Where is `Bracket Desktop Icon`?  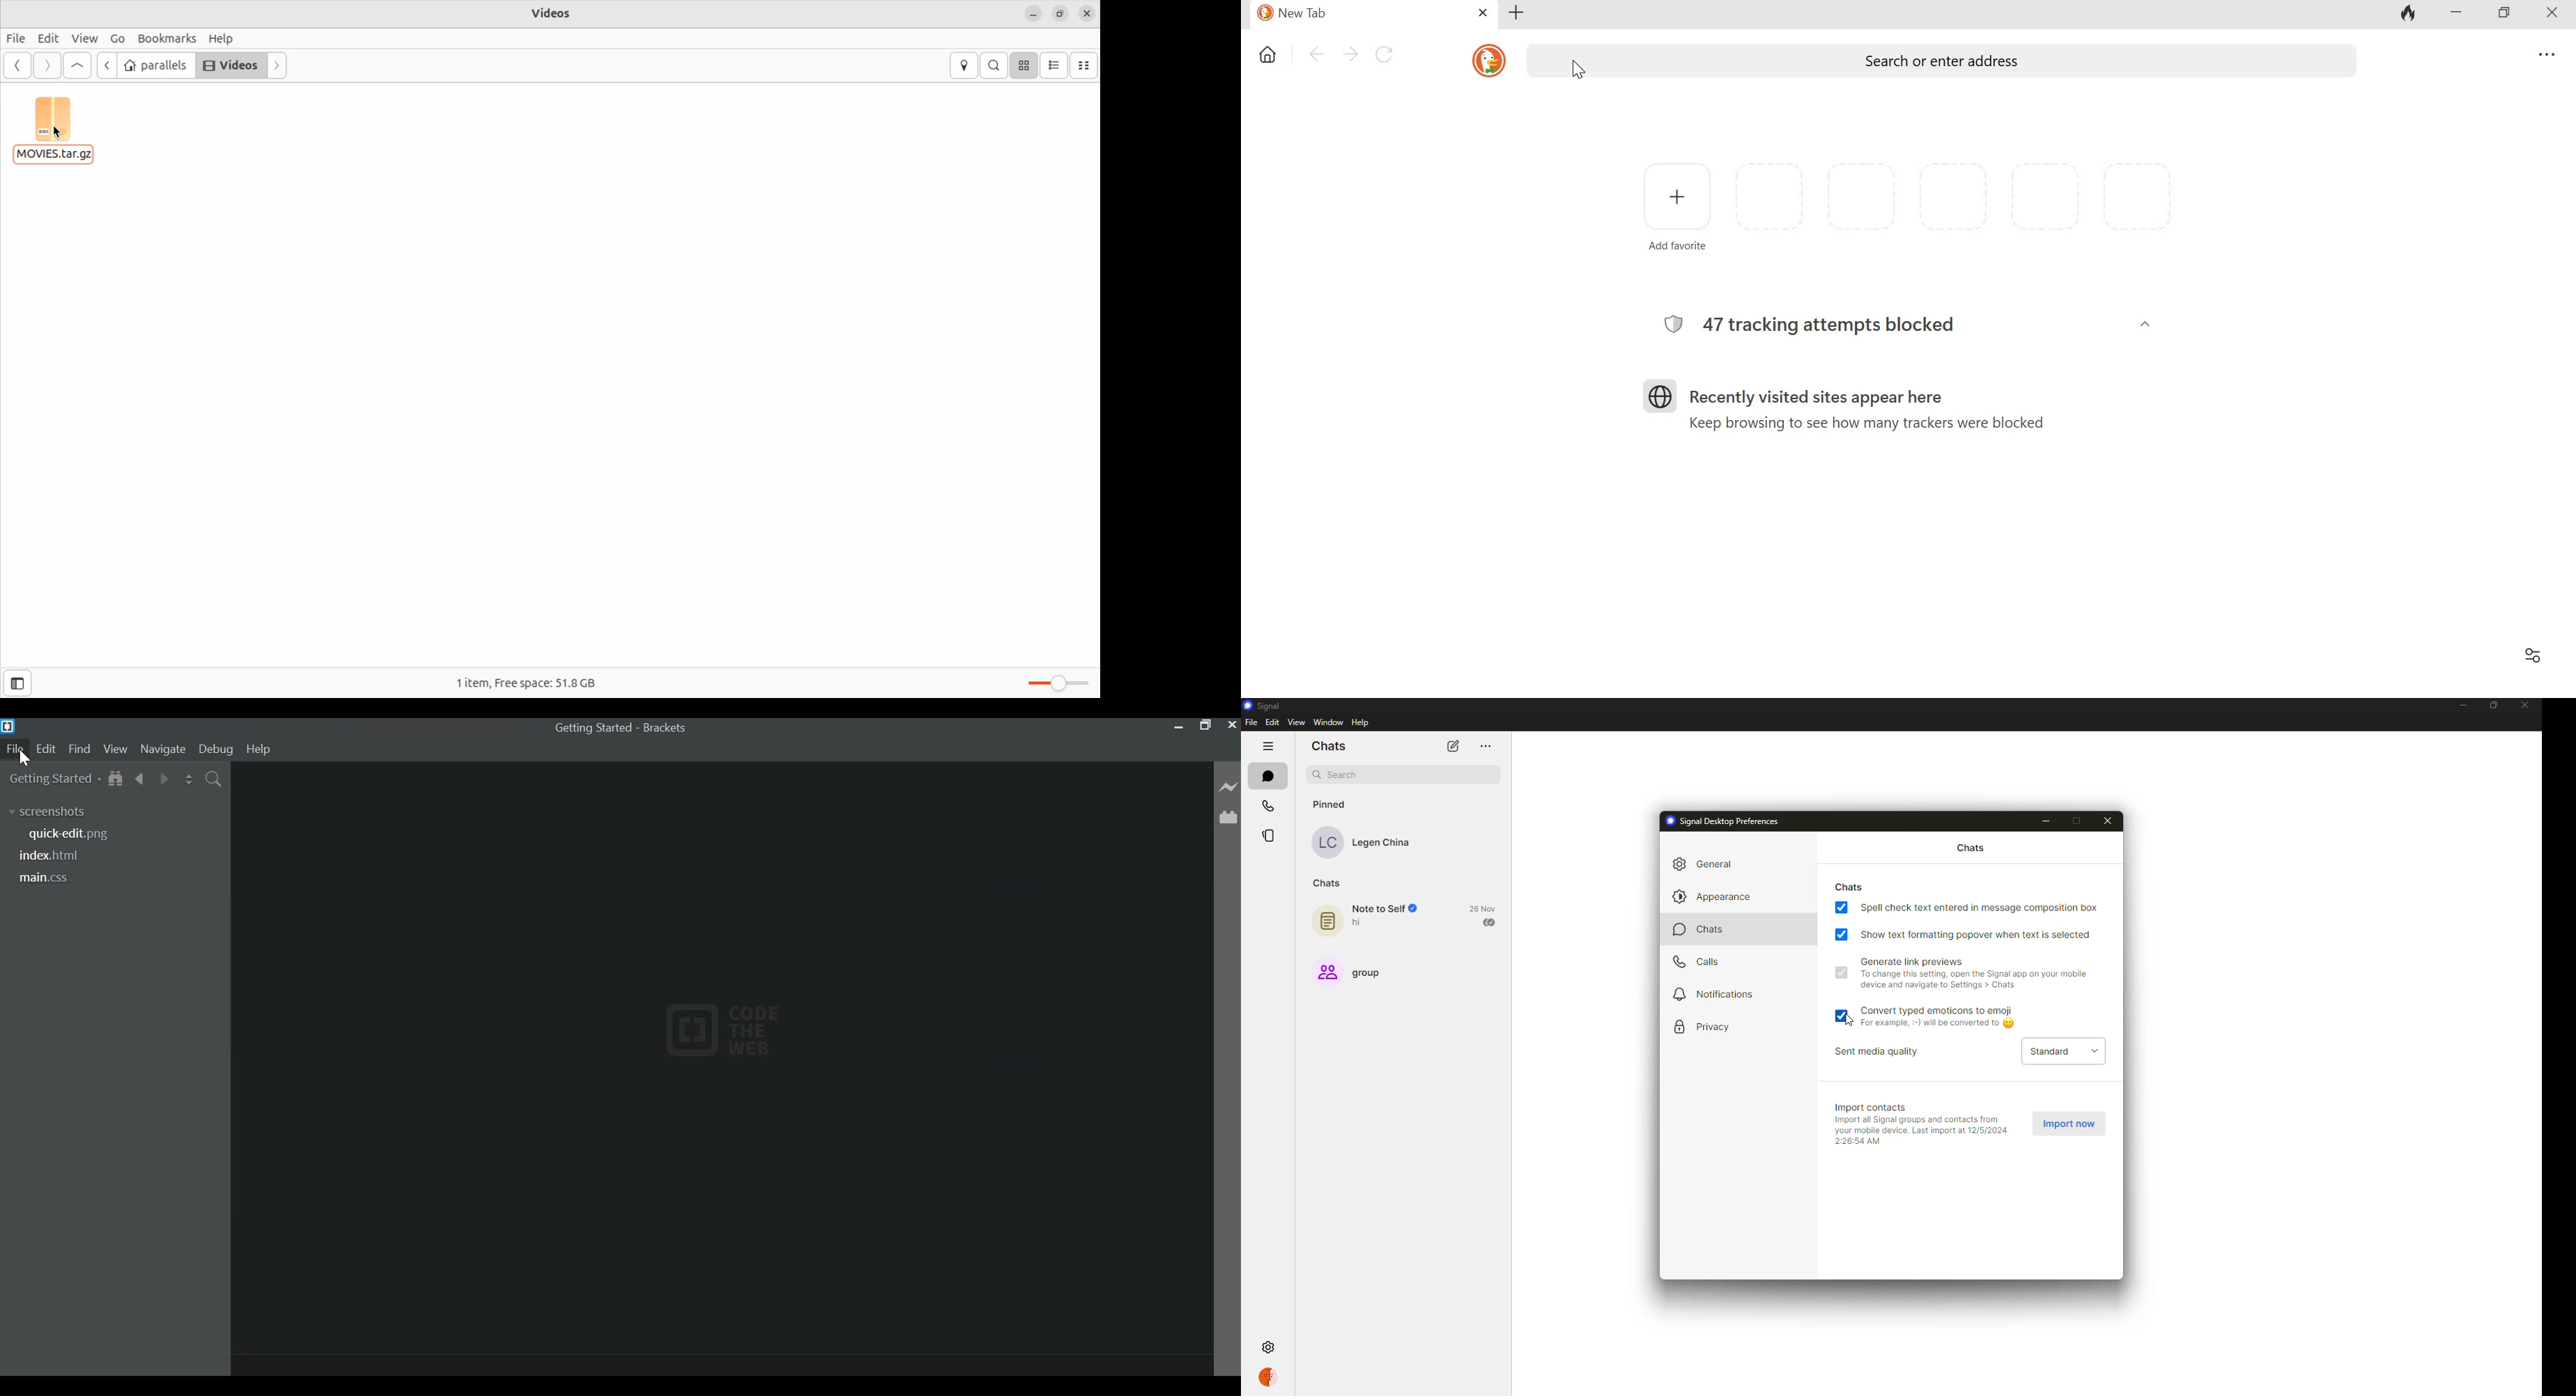
Bracket Desktop Icon is located at coordinates (9, 726).